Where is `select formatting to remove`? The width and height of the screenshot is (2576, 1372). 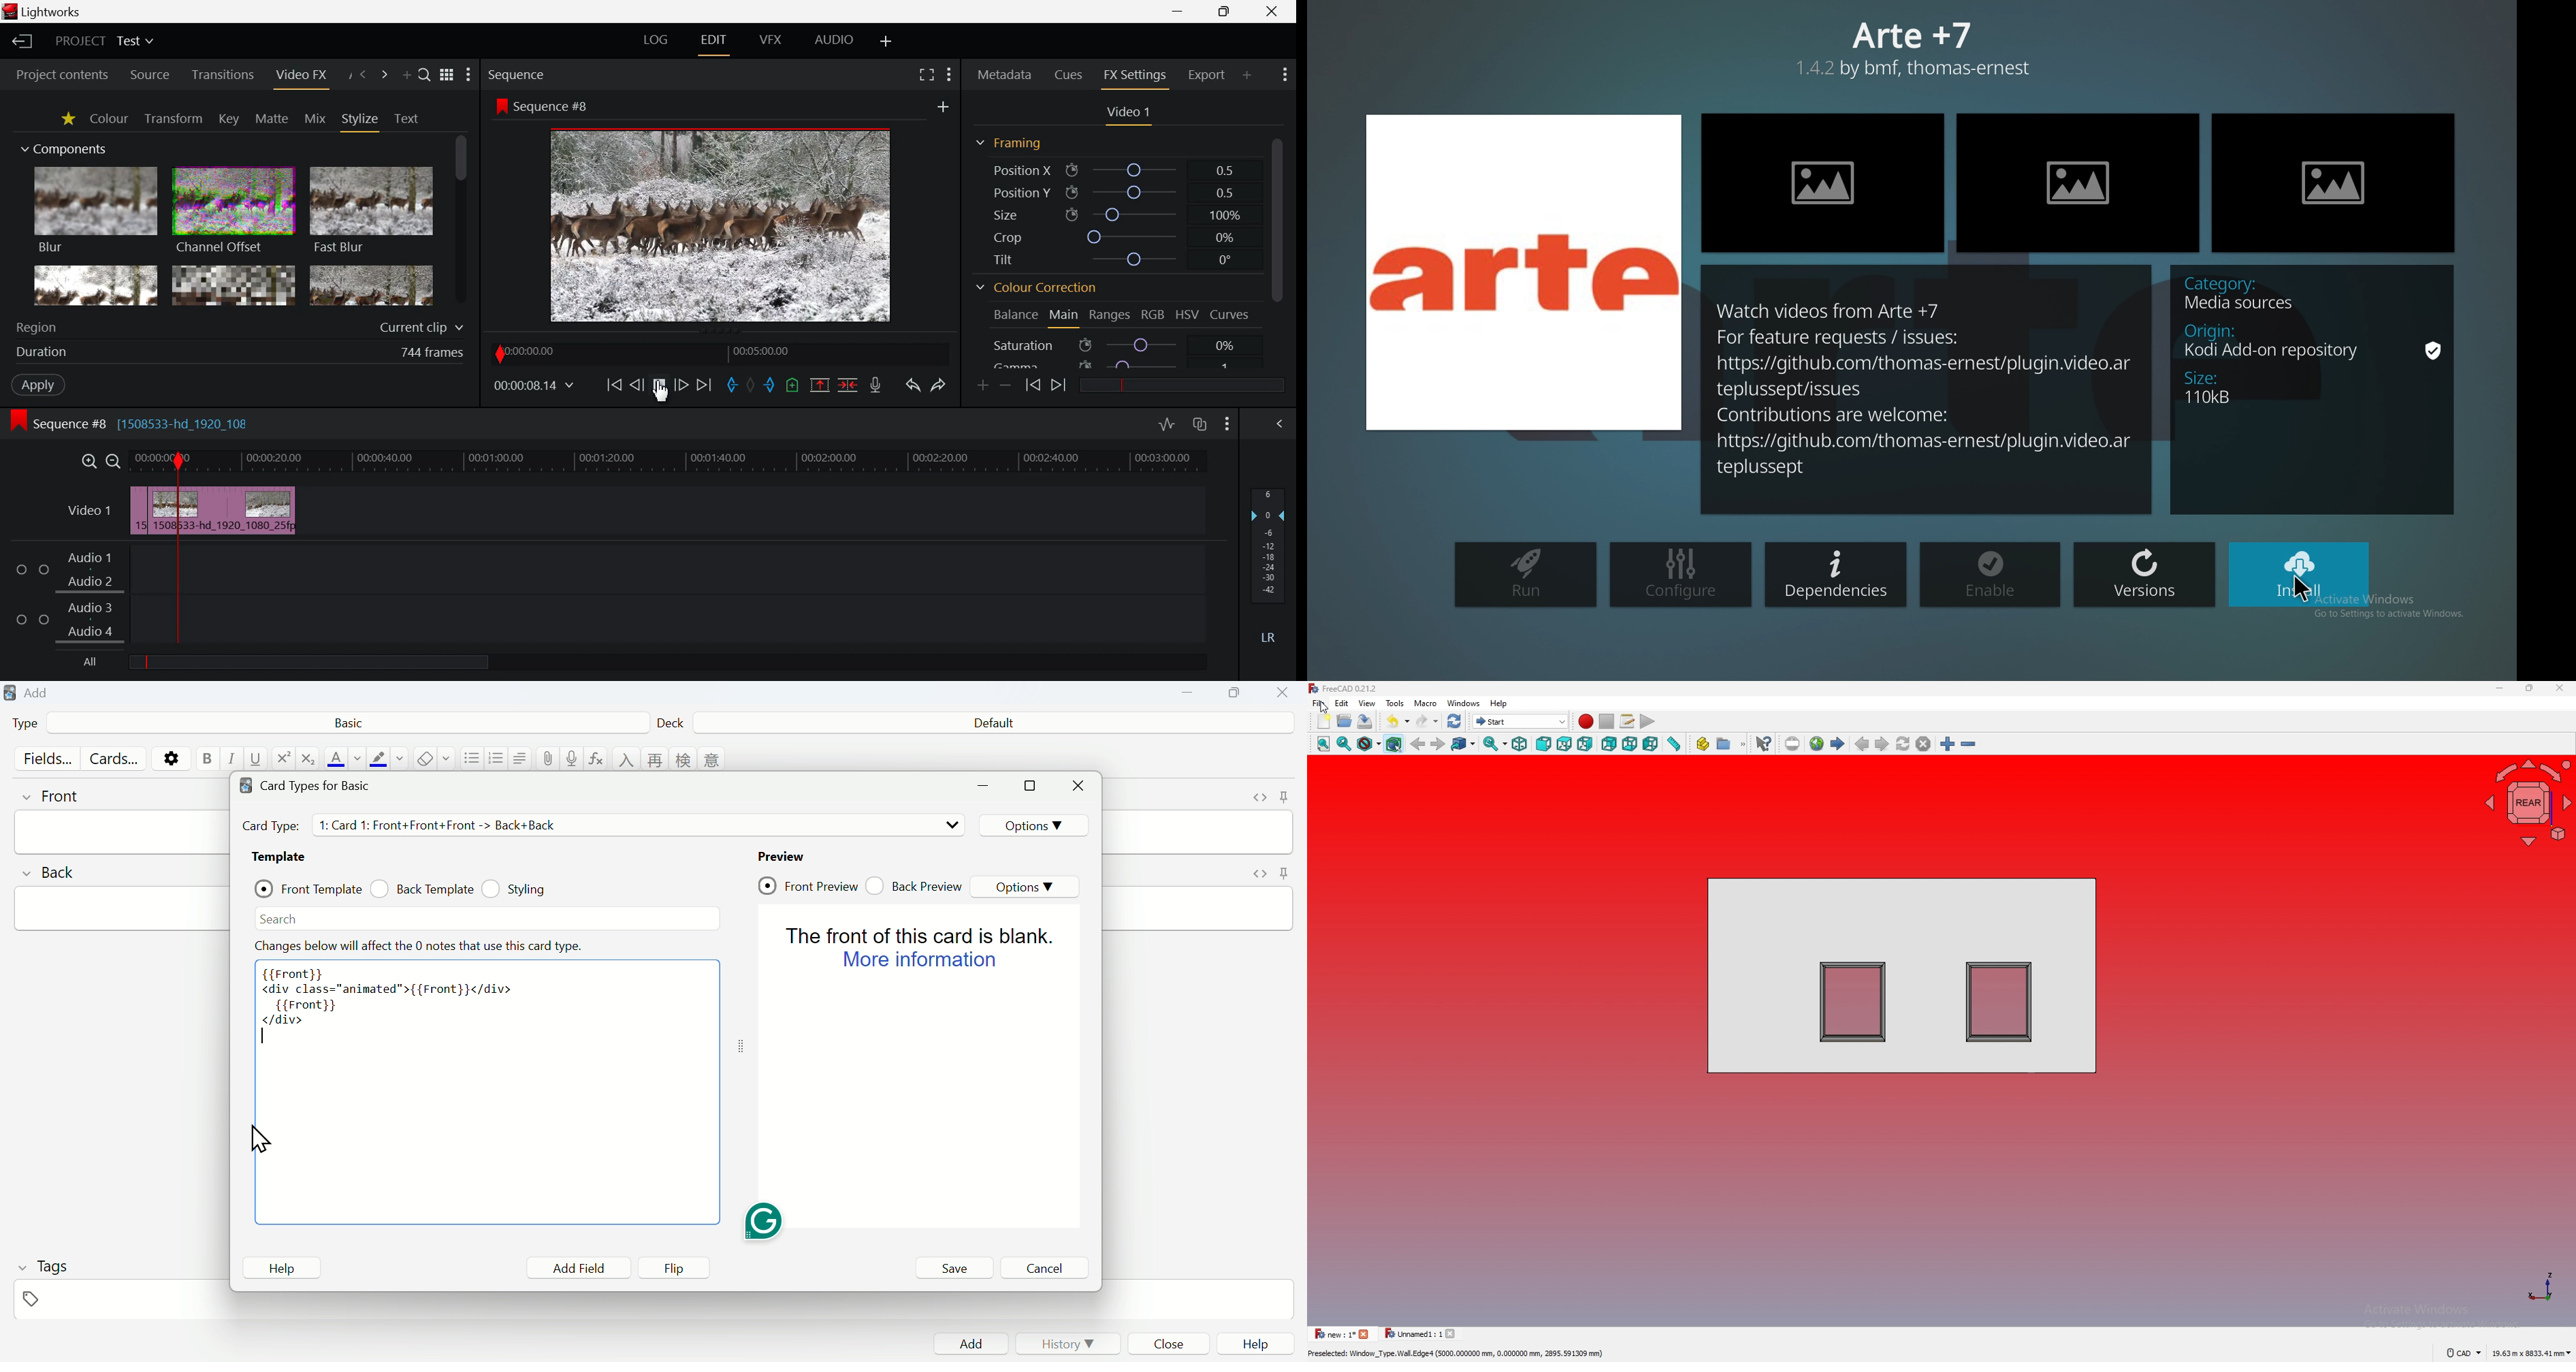 select formatting to remove is located at coordinates (447, 759).